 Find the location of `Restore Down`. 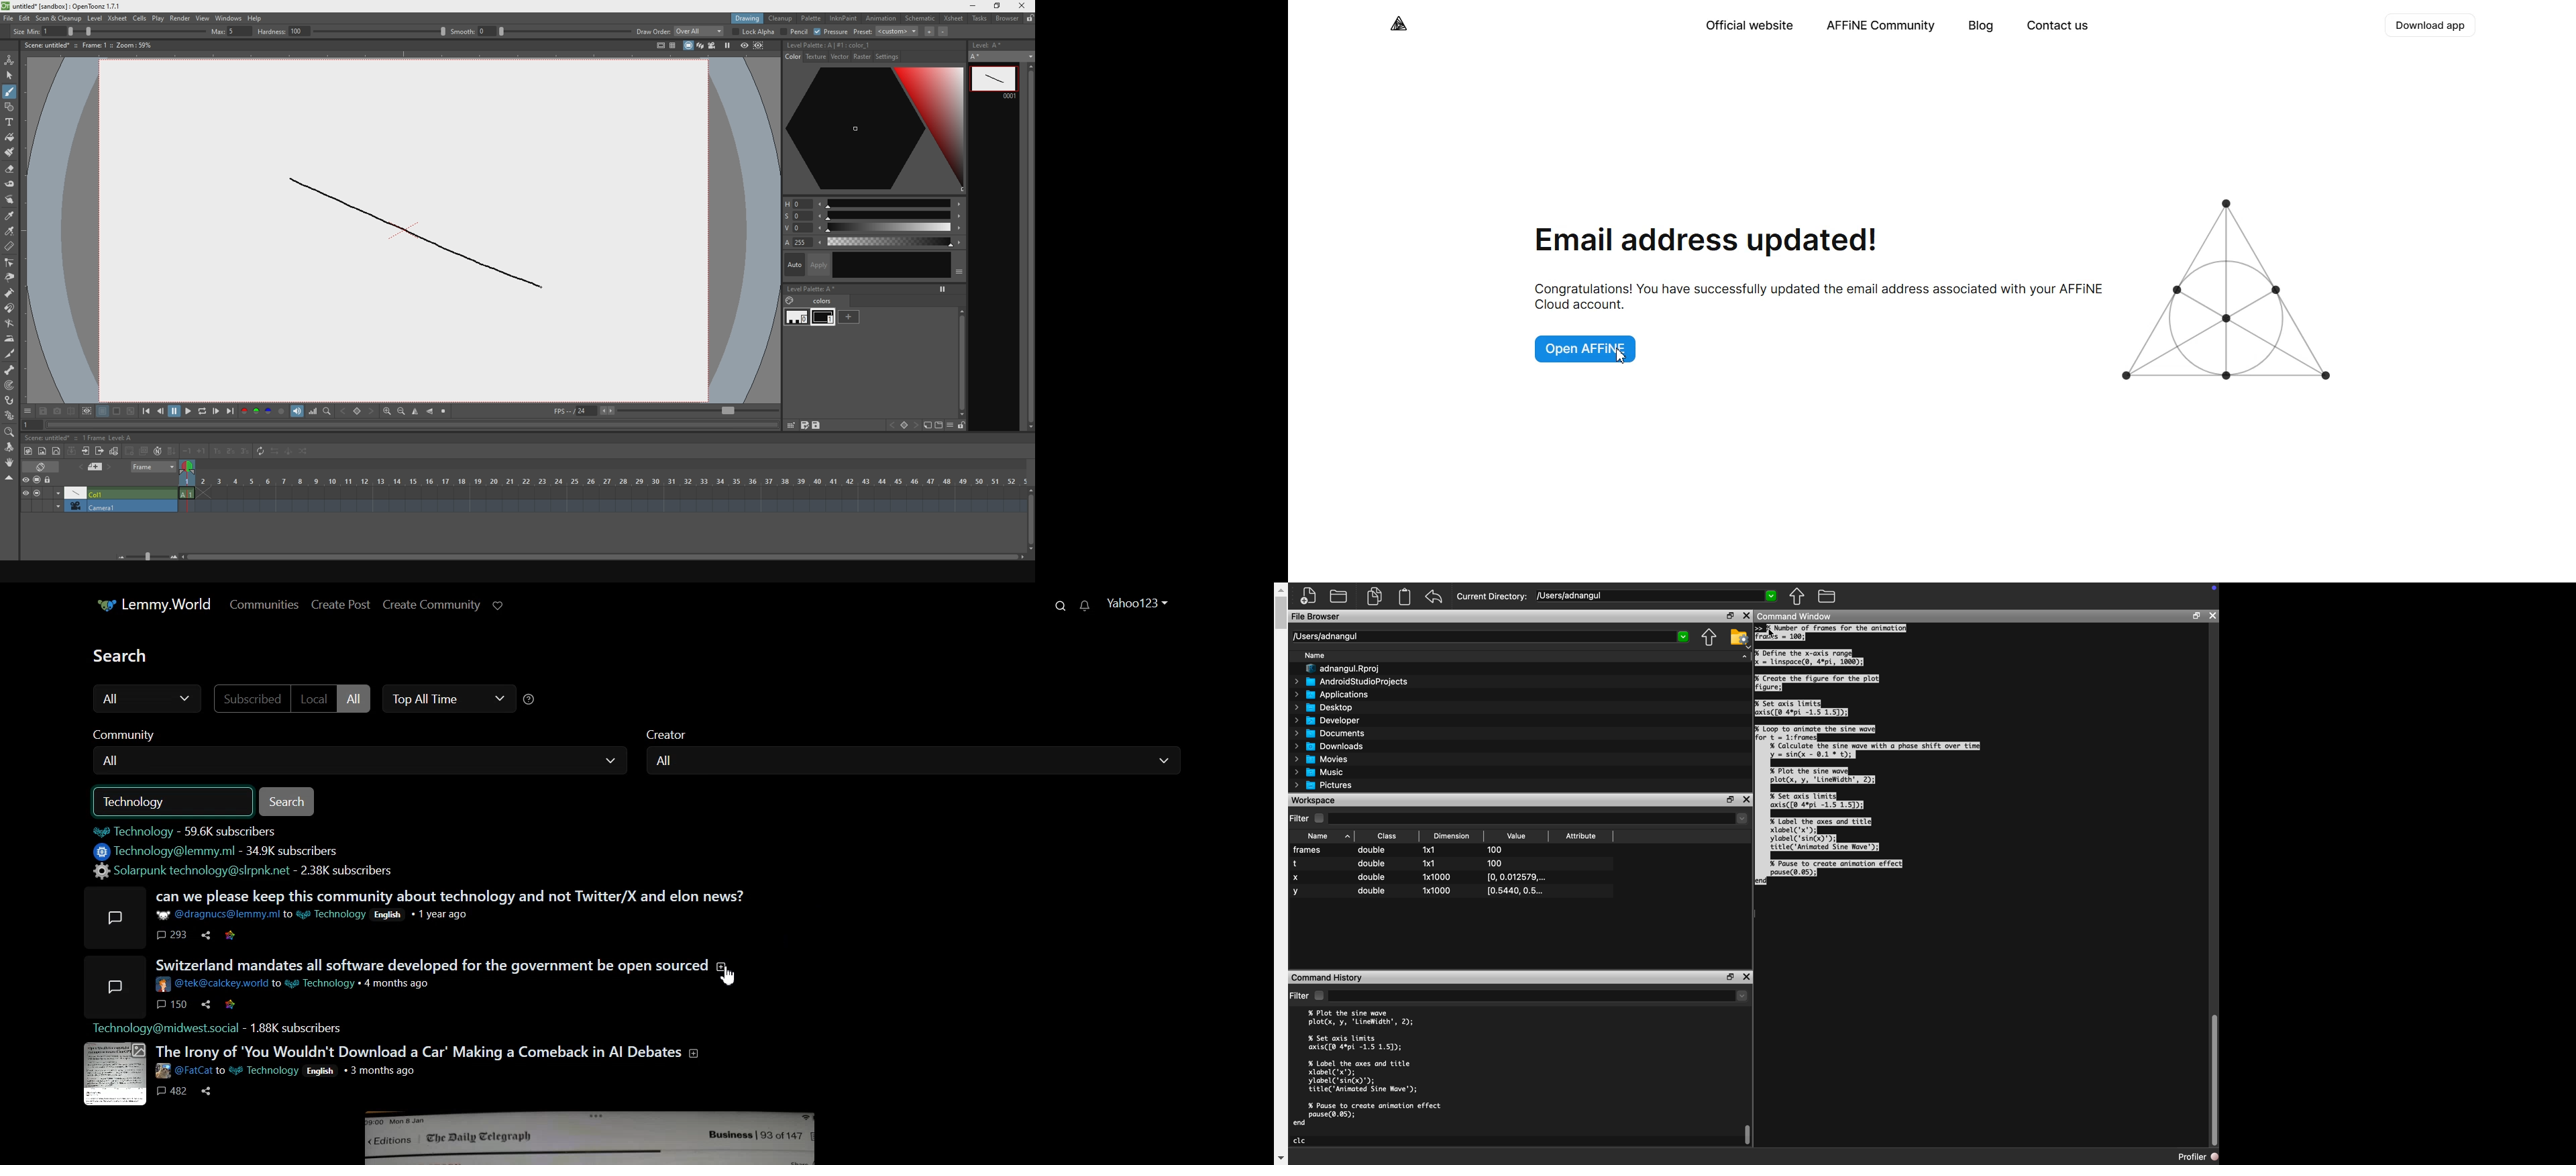

Restore Down is located at coordinates (2196, 616).